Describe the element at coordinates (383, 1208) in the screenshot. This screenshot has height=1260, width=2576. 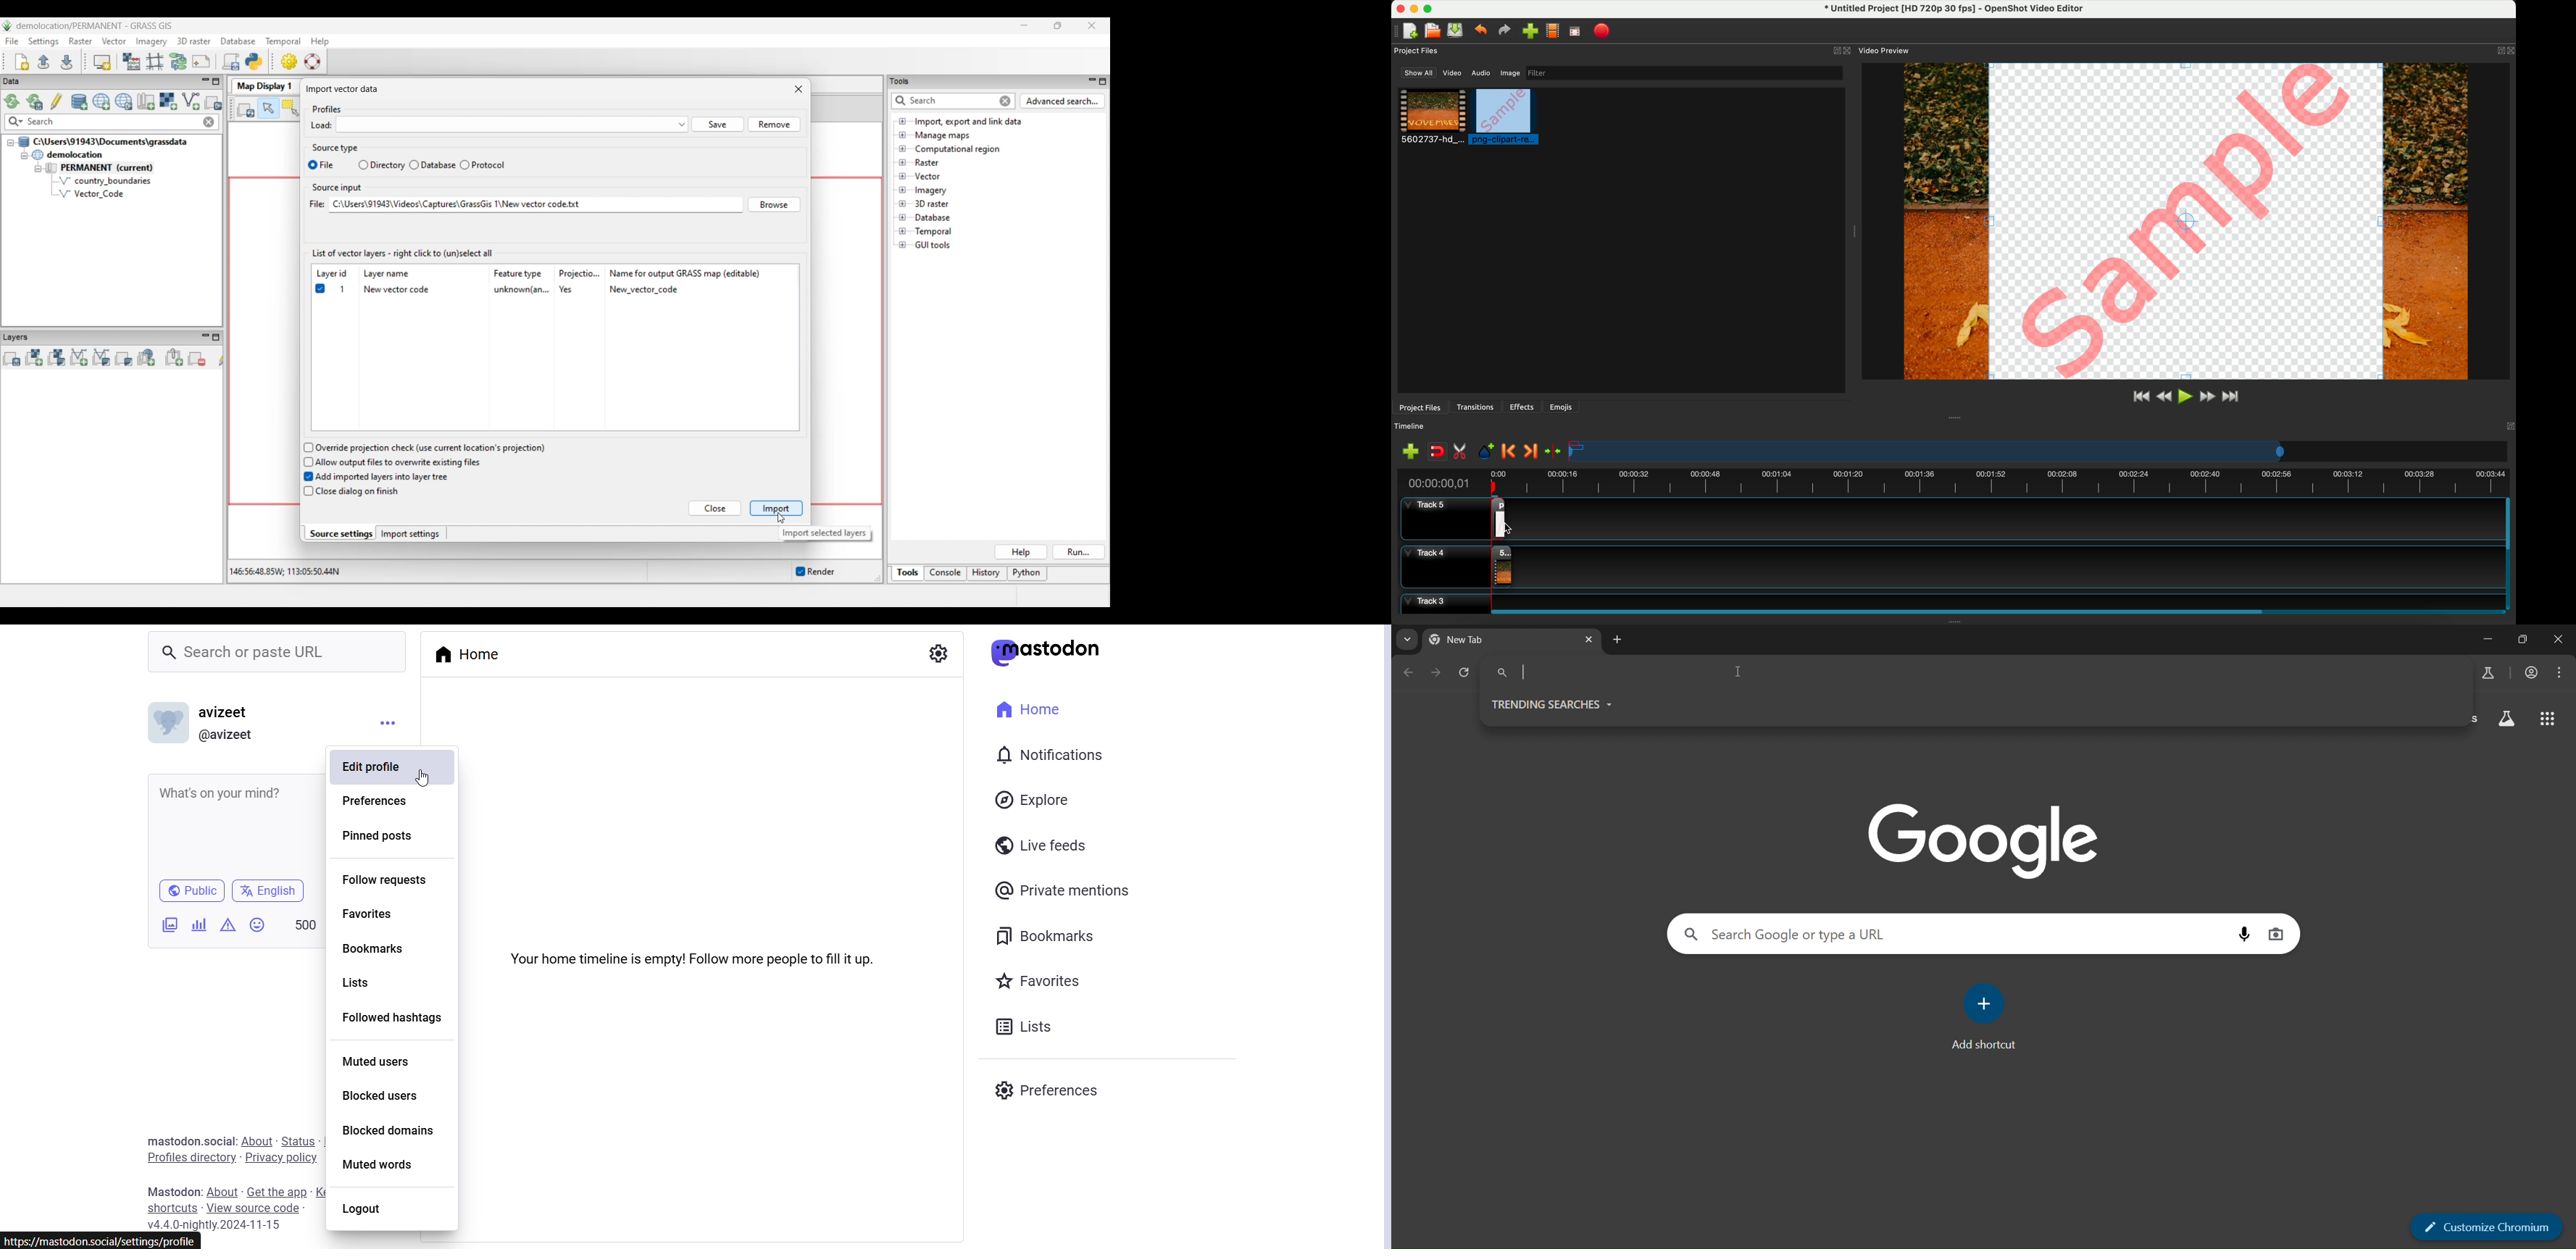
I see `Logout` at that location.